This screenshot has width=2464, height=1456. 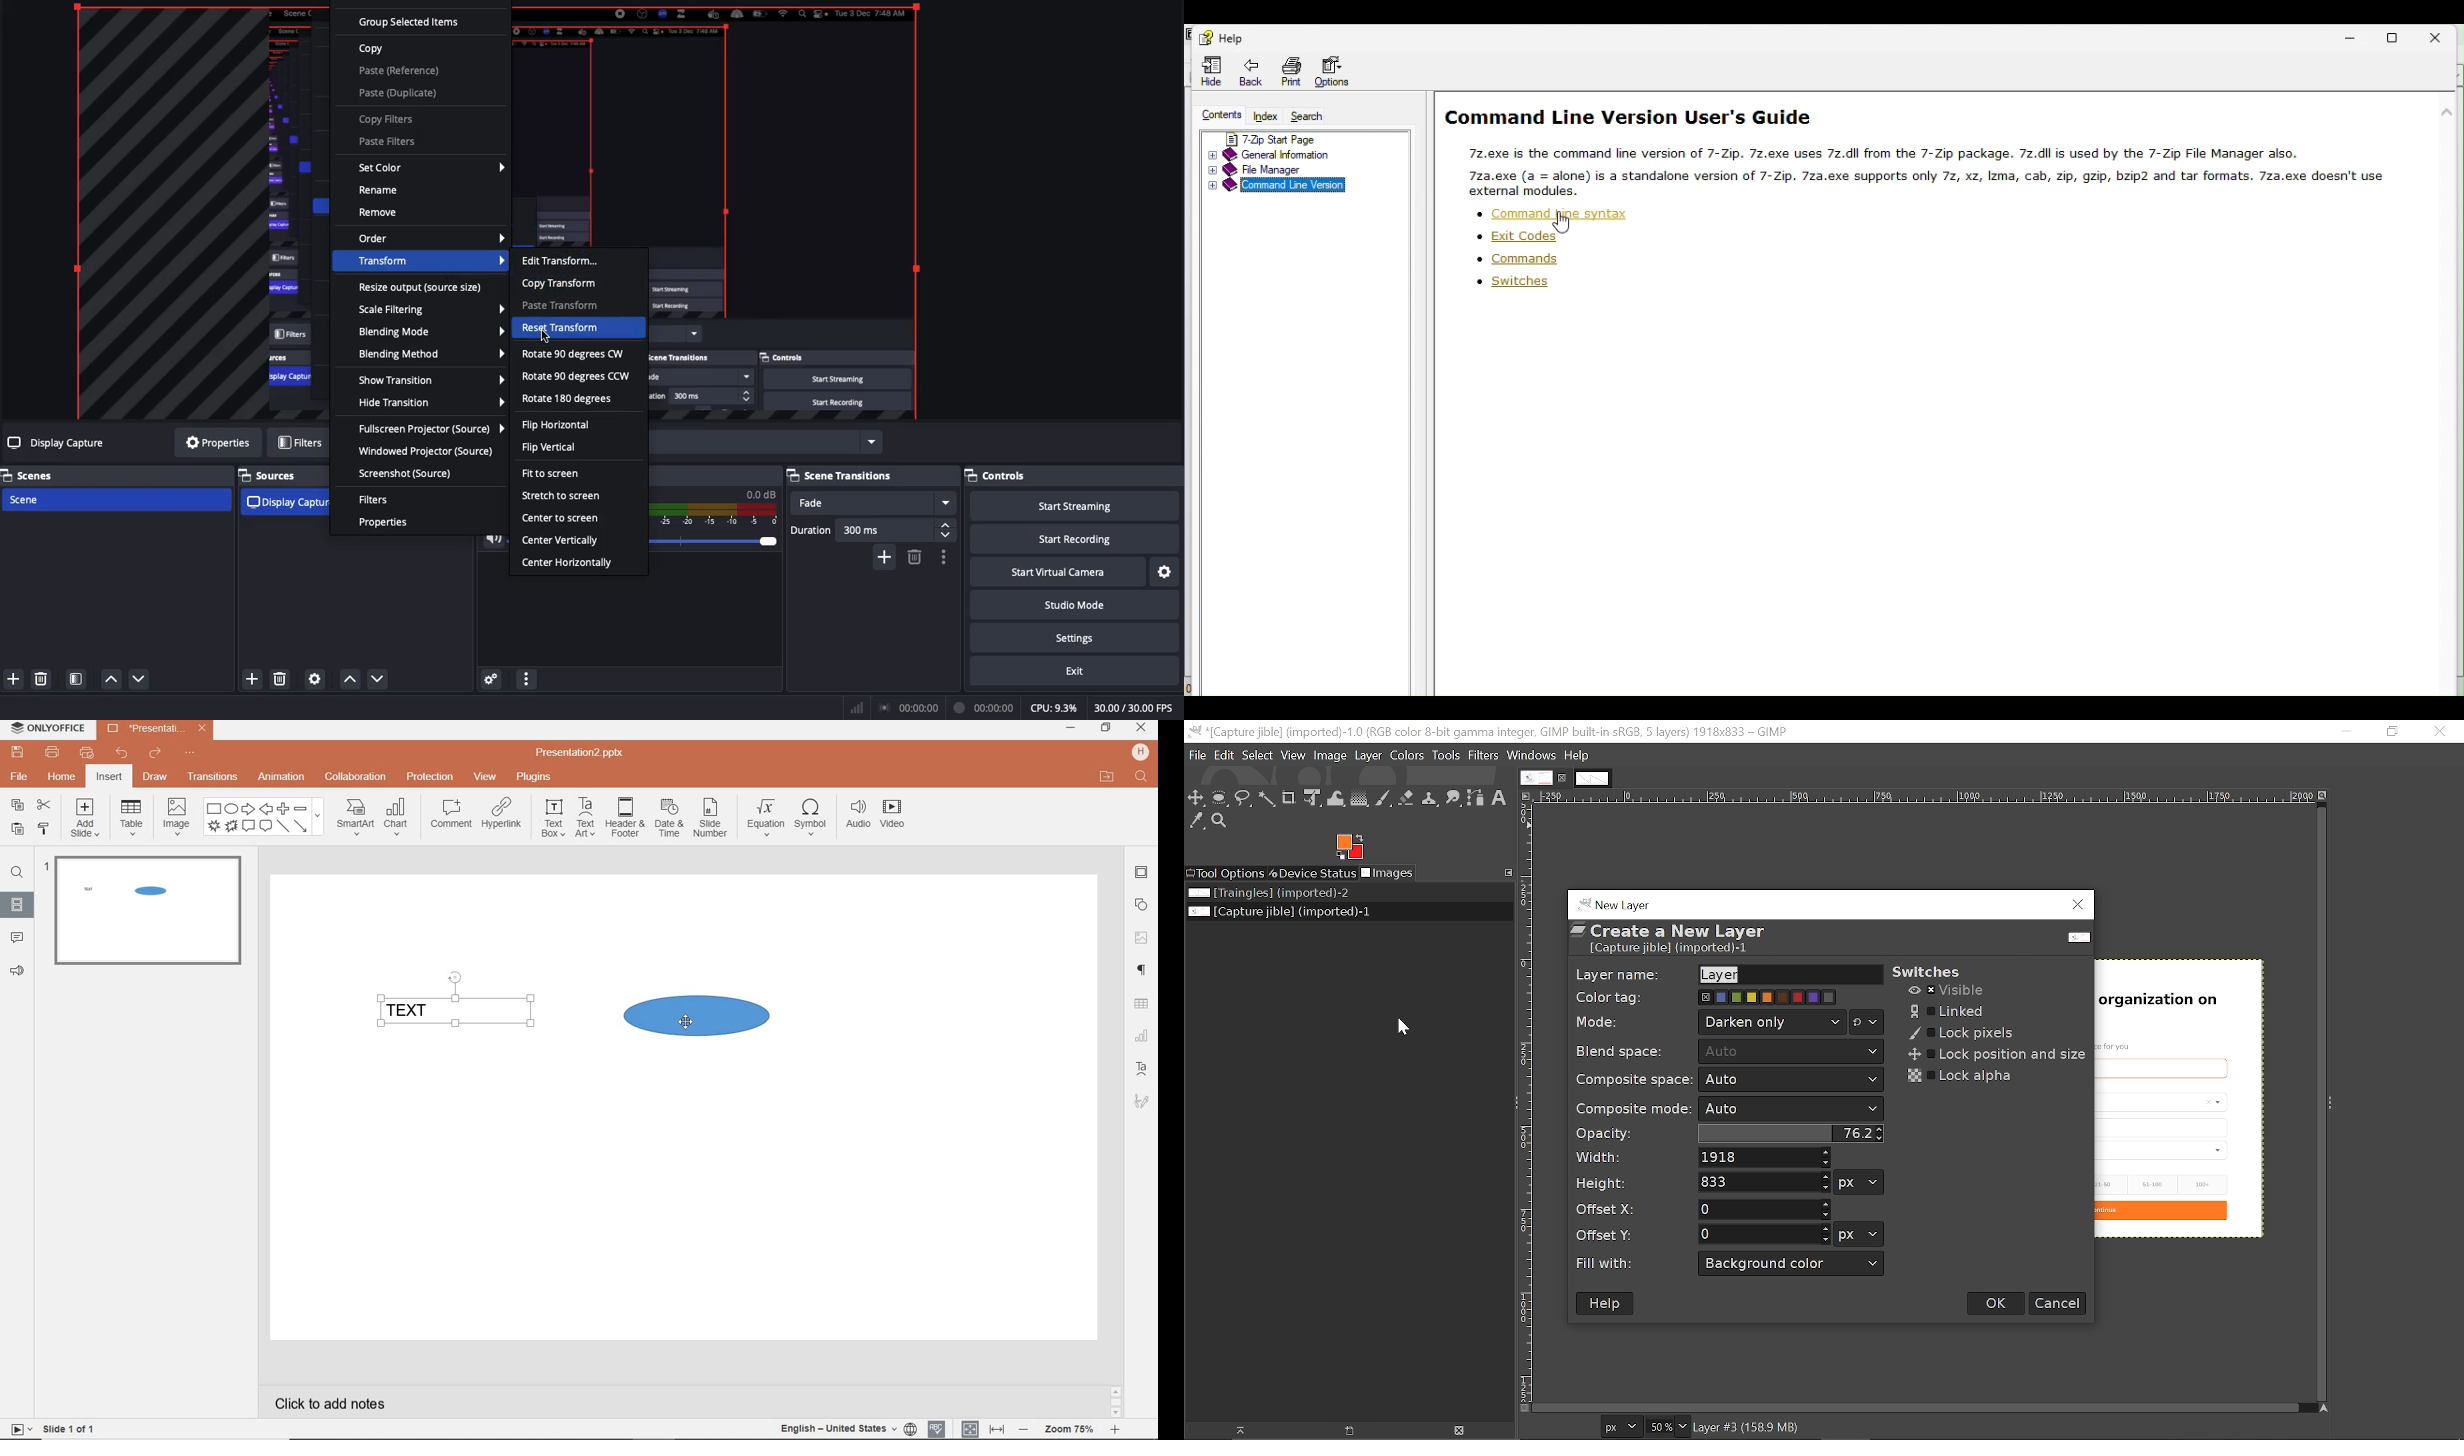 I want to click on Index, so click(x=1264, y=117).